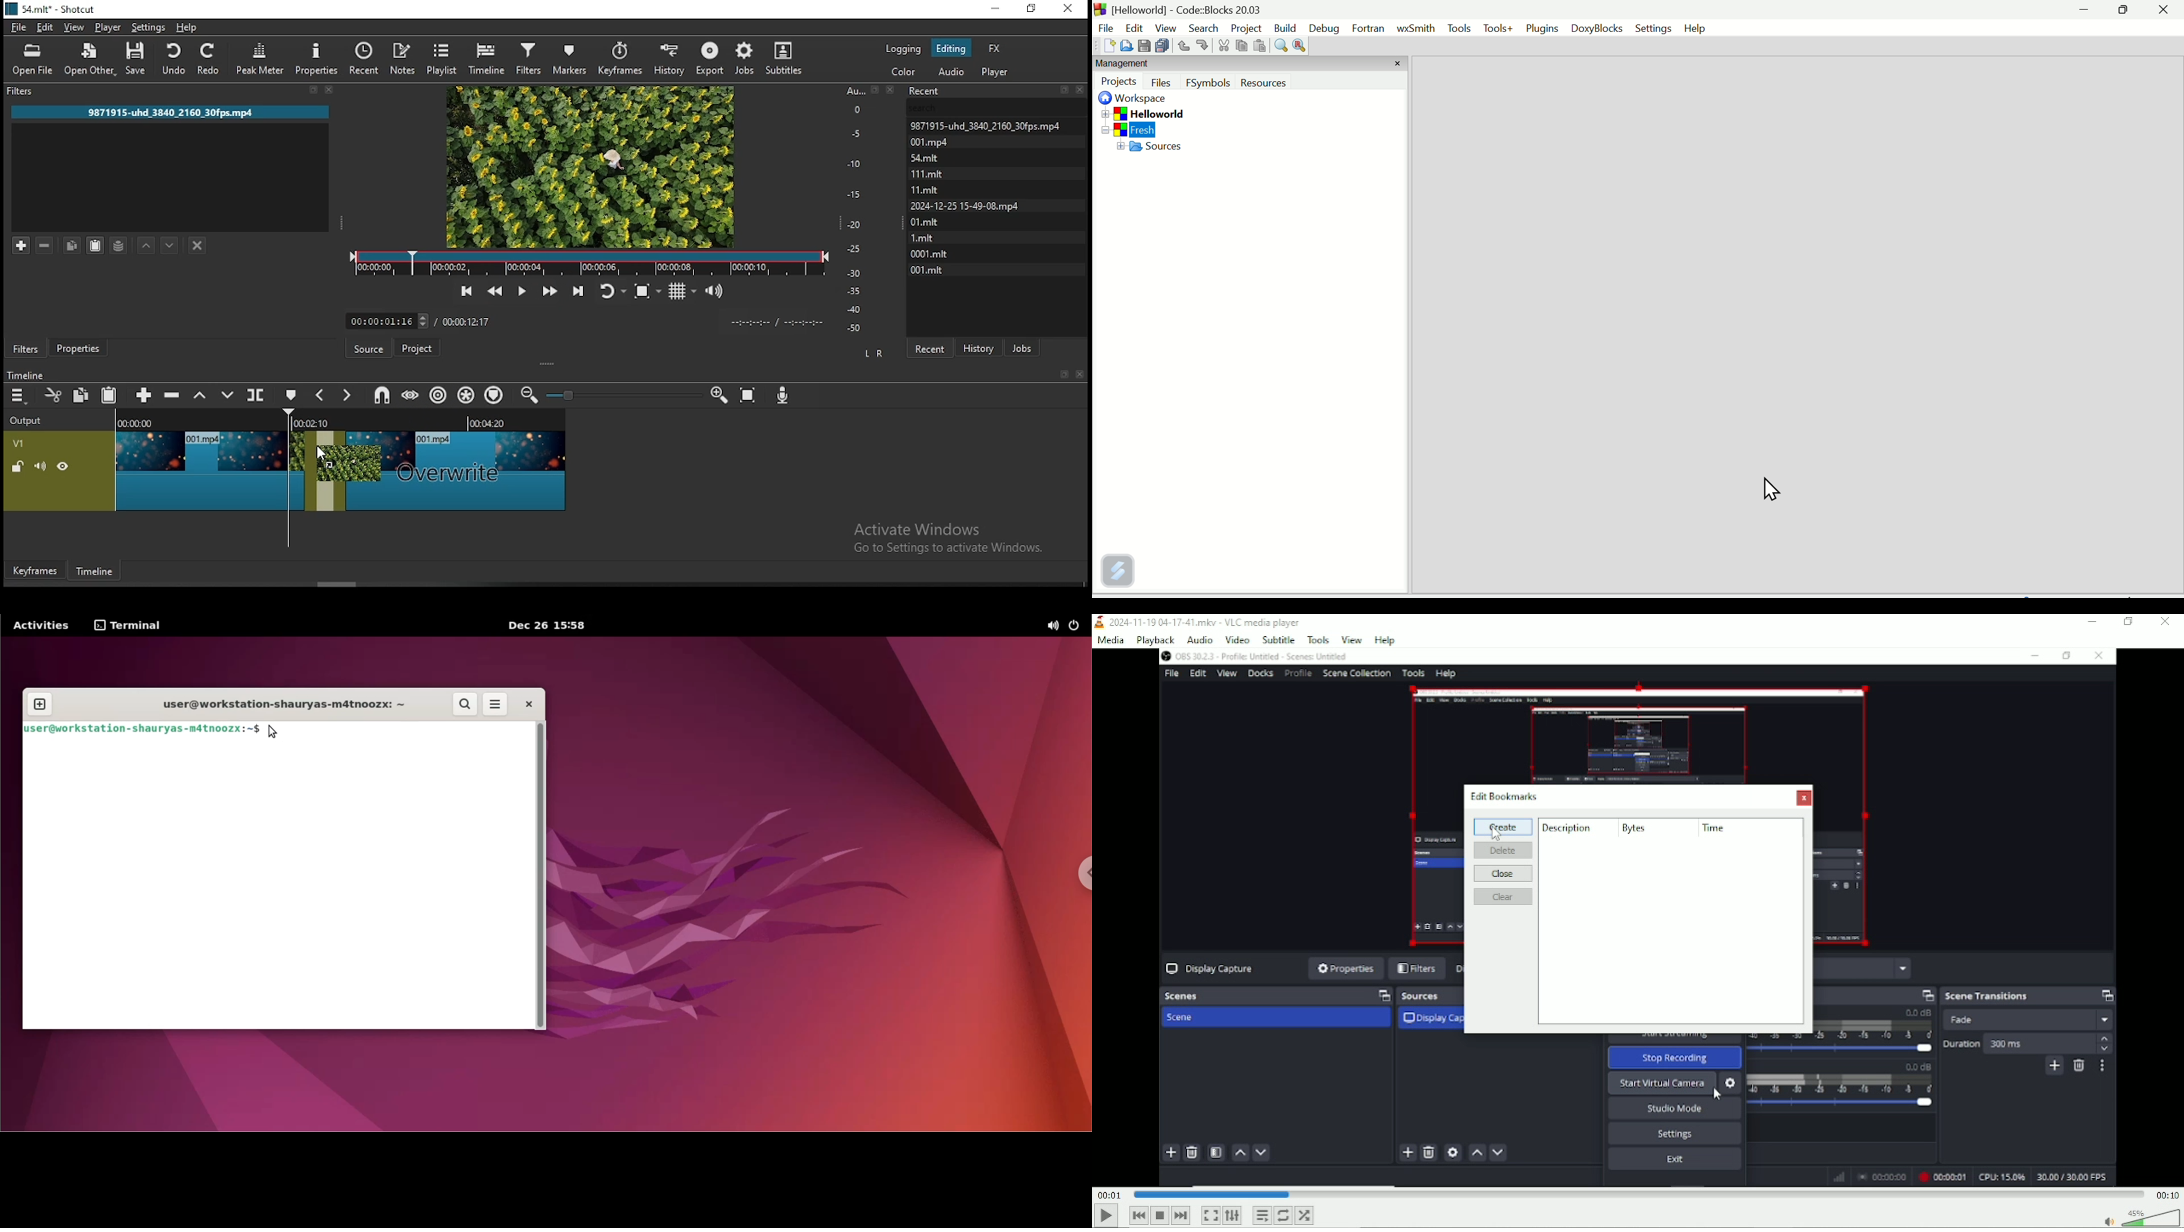 This screenshot has width=2184, height=1232. What do you see at coordinates (76, 349) in the screenshot?
I see `properties` at bounding box center [76, 349].